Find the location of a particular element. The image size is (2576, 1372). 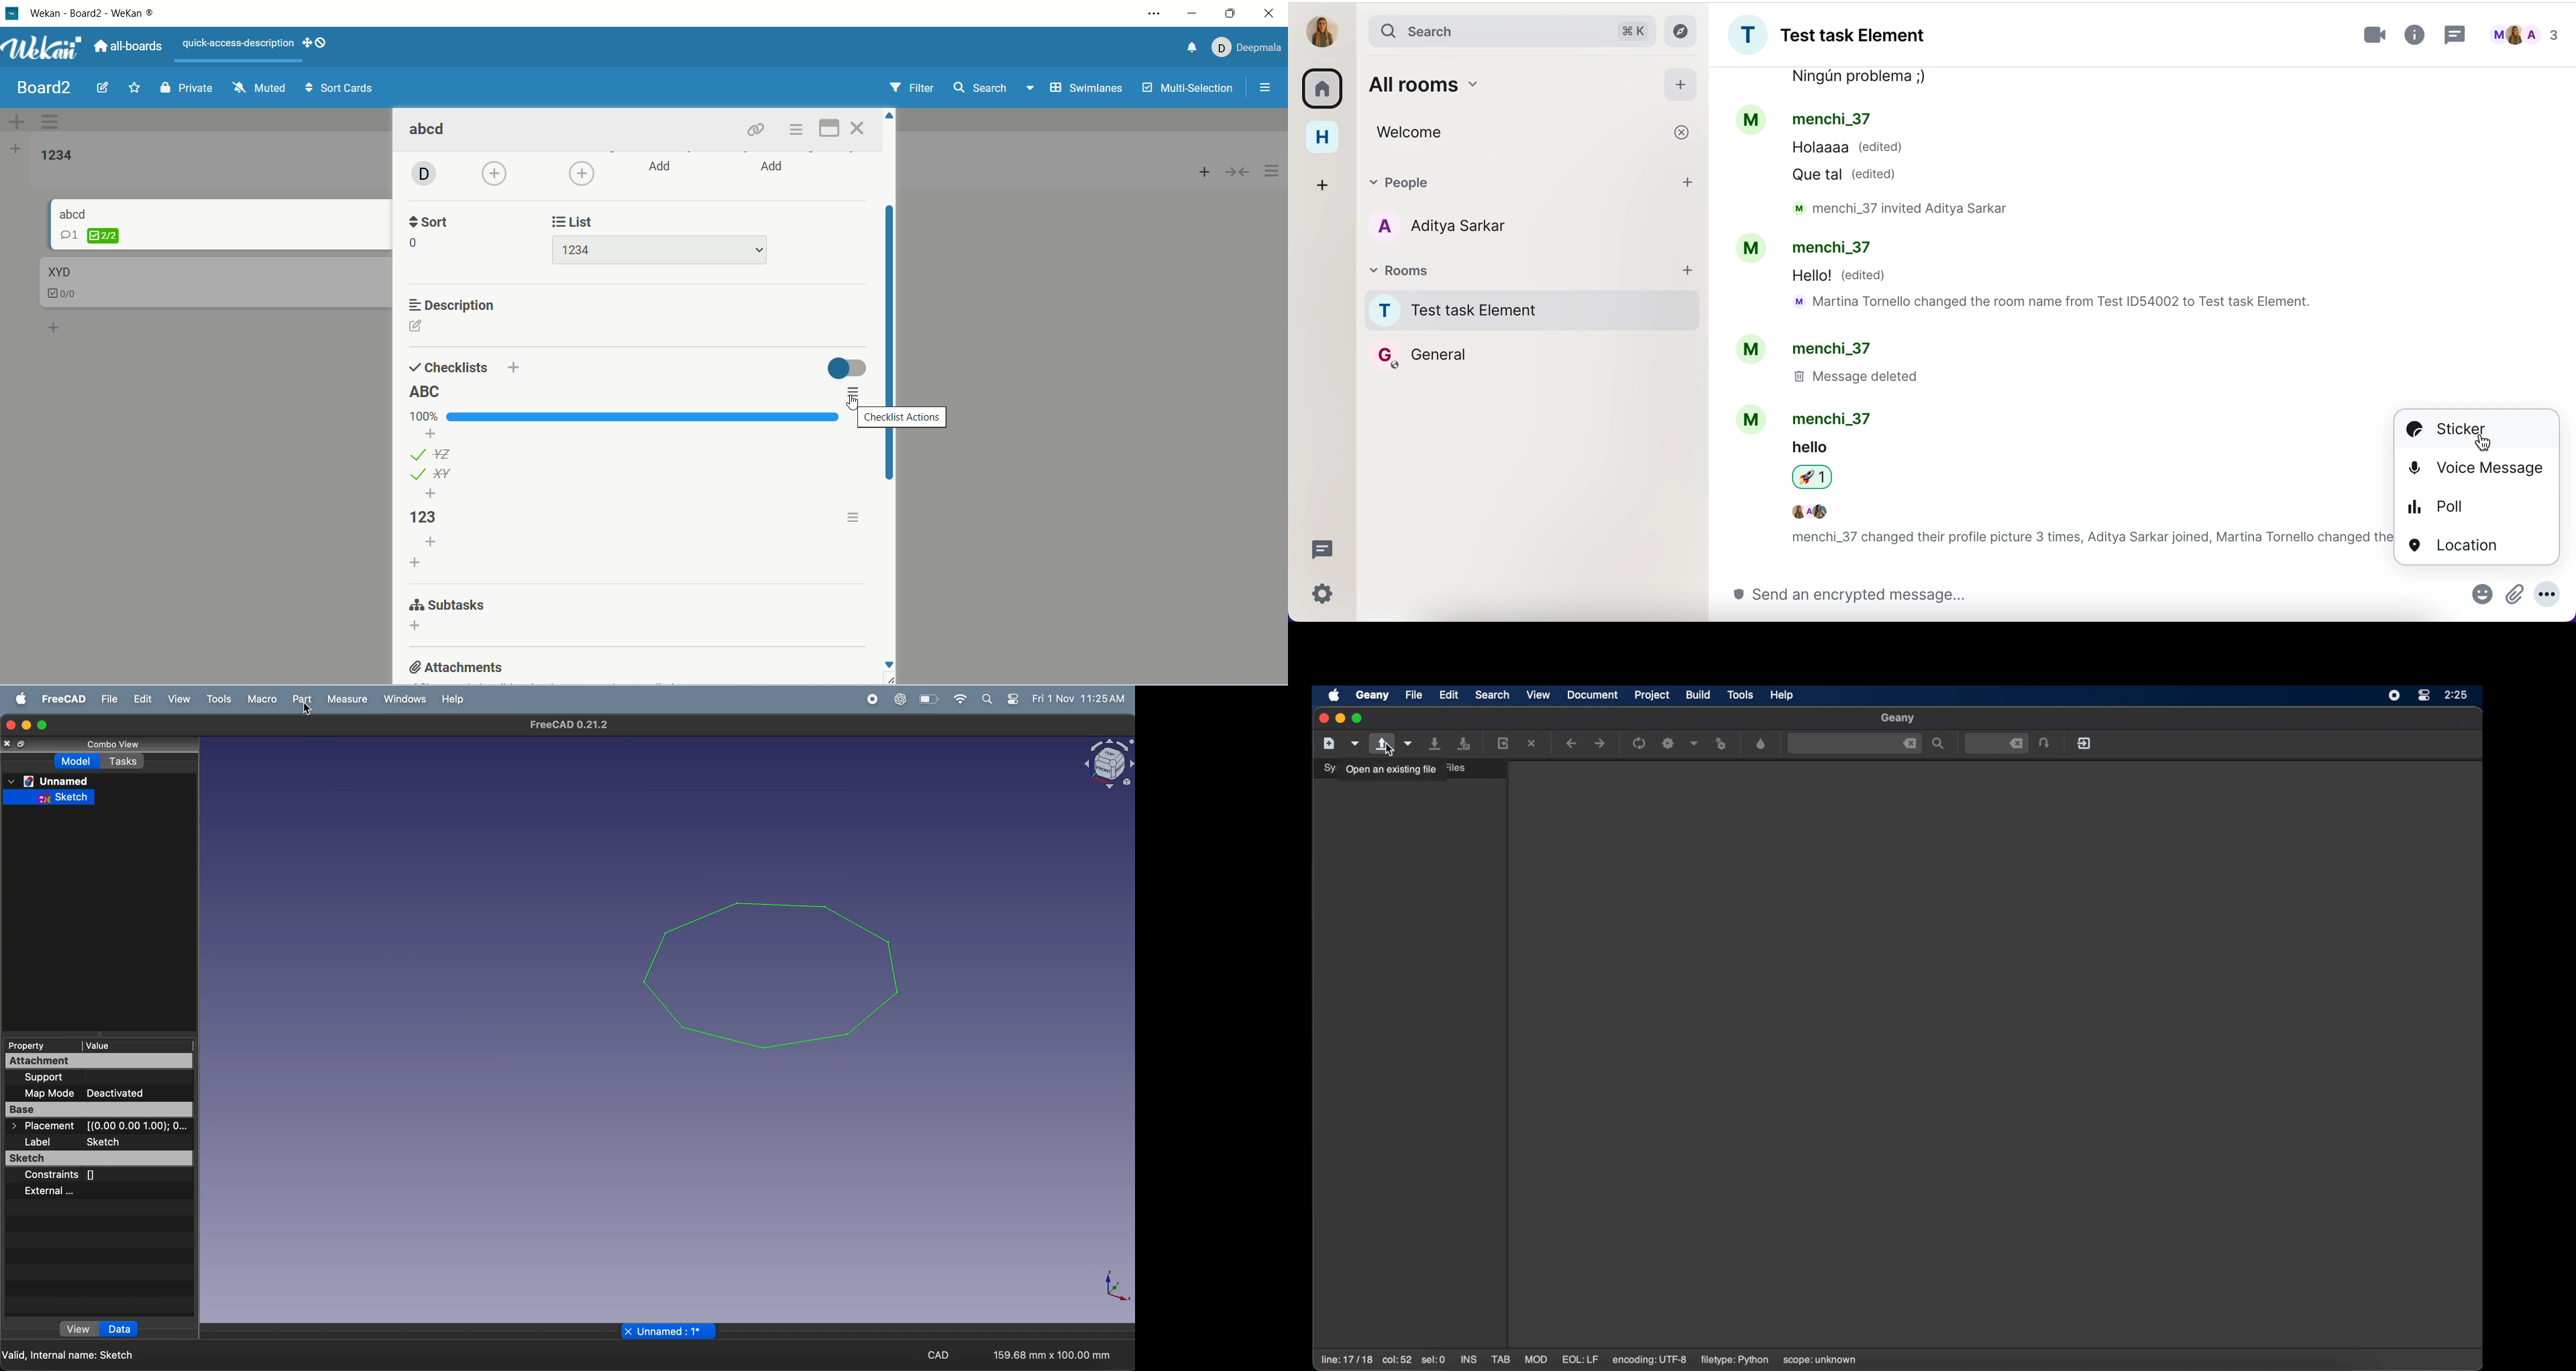

search is located at coordinates (996, 89).